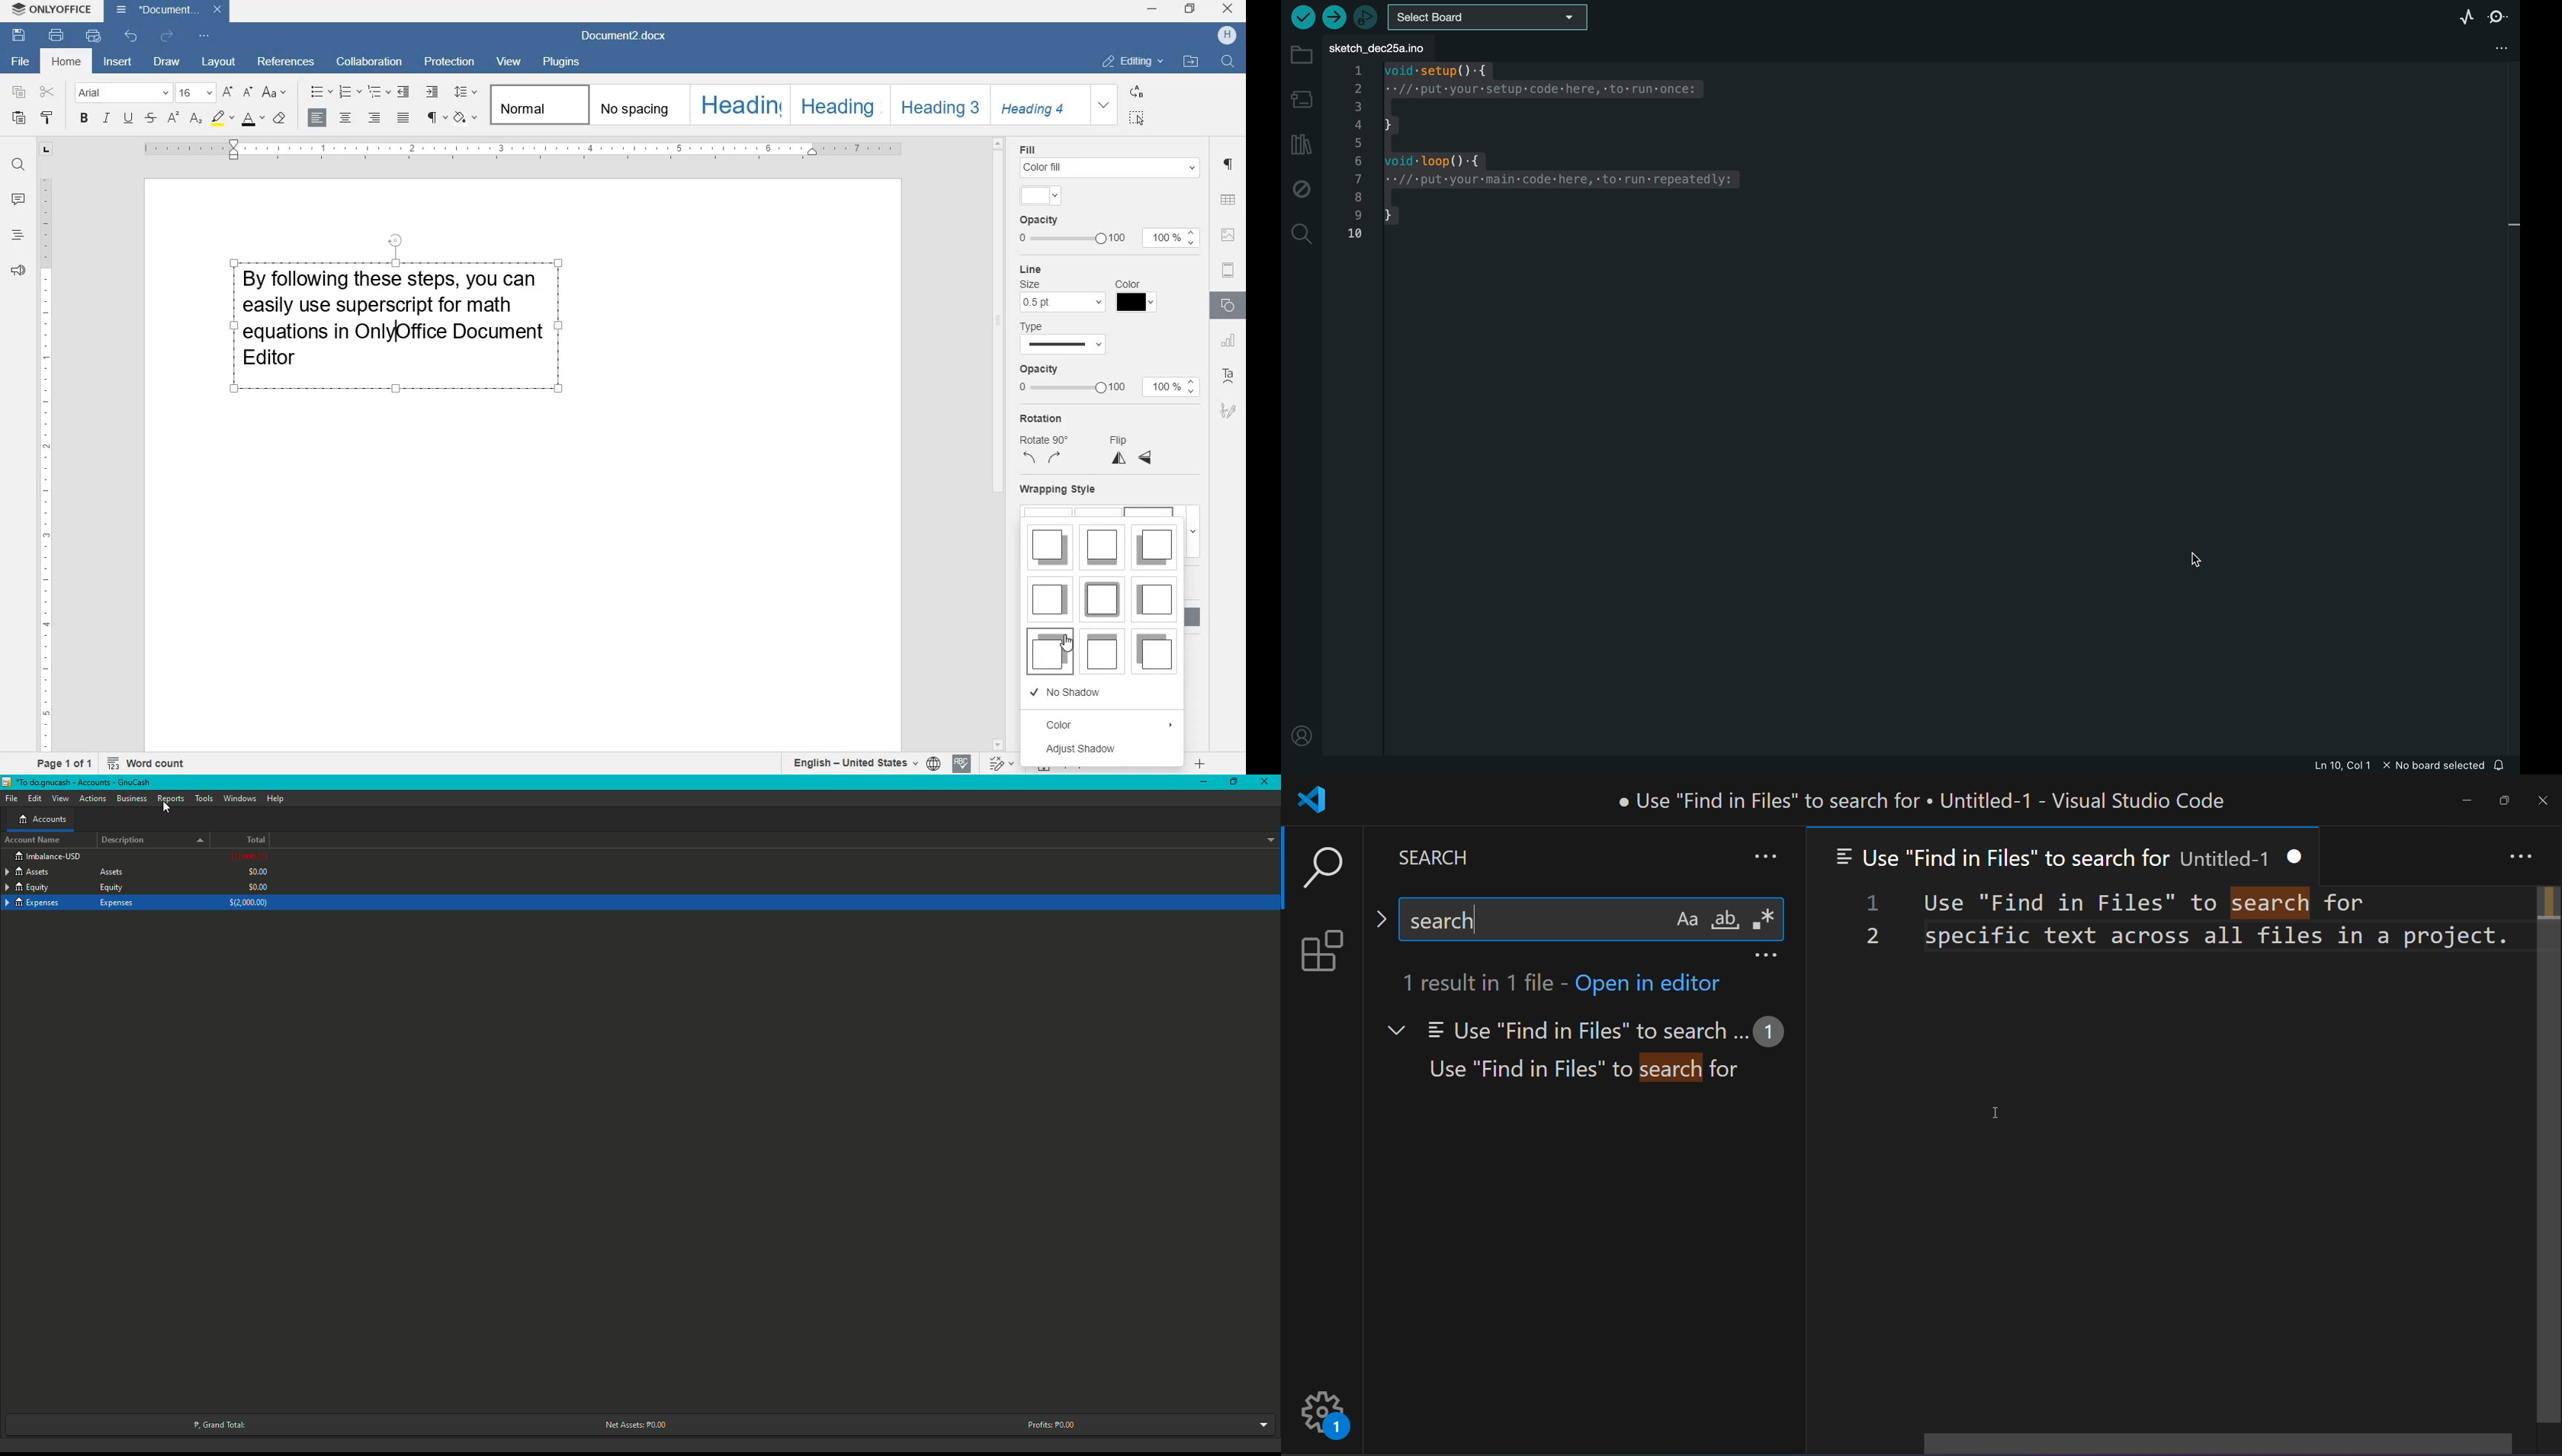  Describe the element at coordinates (1137, 118) in the screenshot. I see `SELECT ALL` at that location.